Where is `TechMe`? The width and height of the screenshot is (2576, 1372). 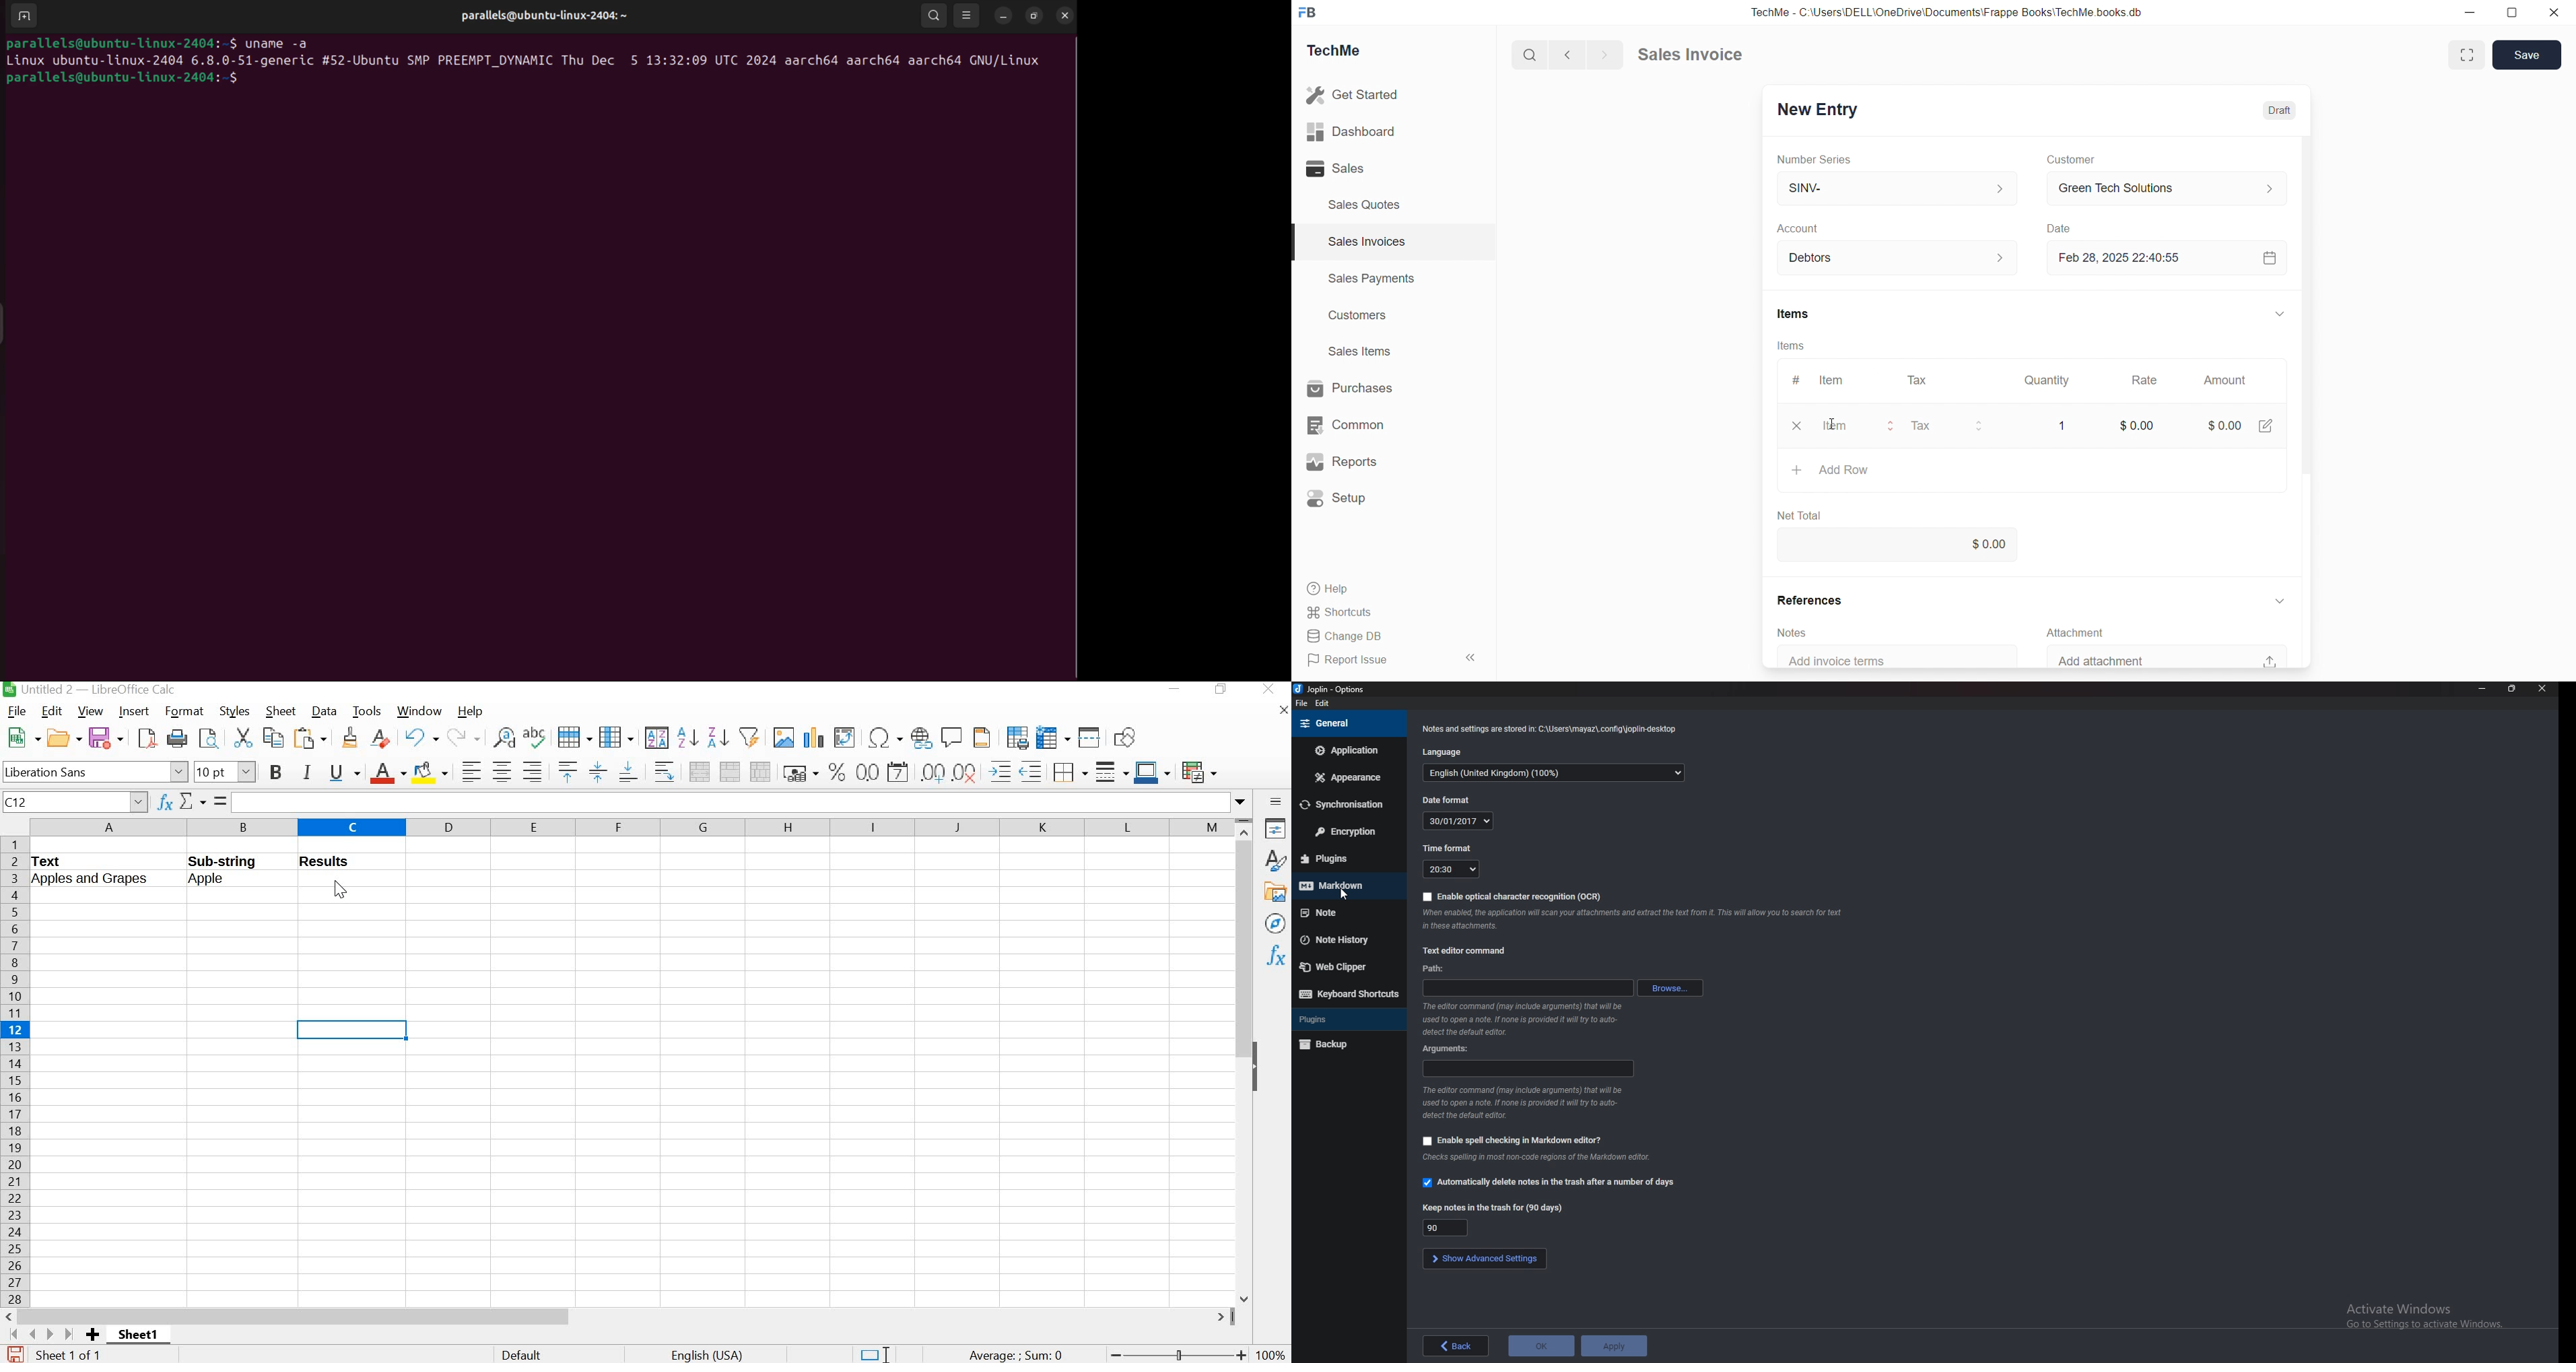
TechMe is located at coordinates (1334, 51).